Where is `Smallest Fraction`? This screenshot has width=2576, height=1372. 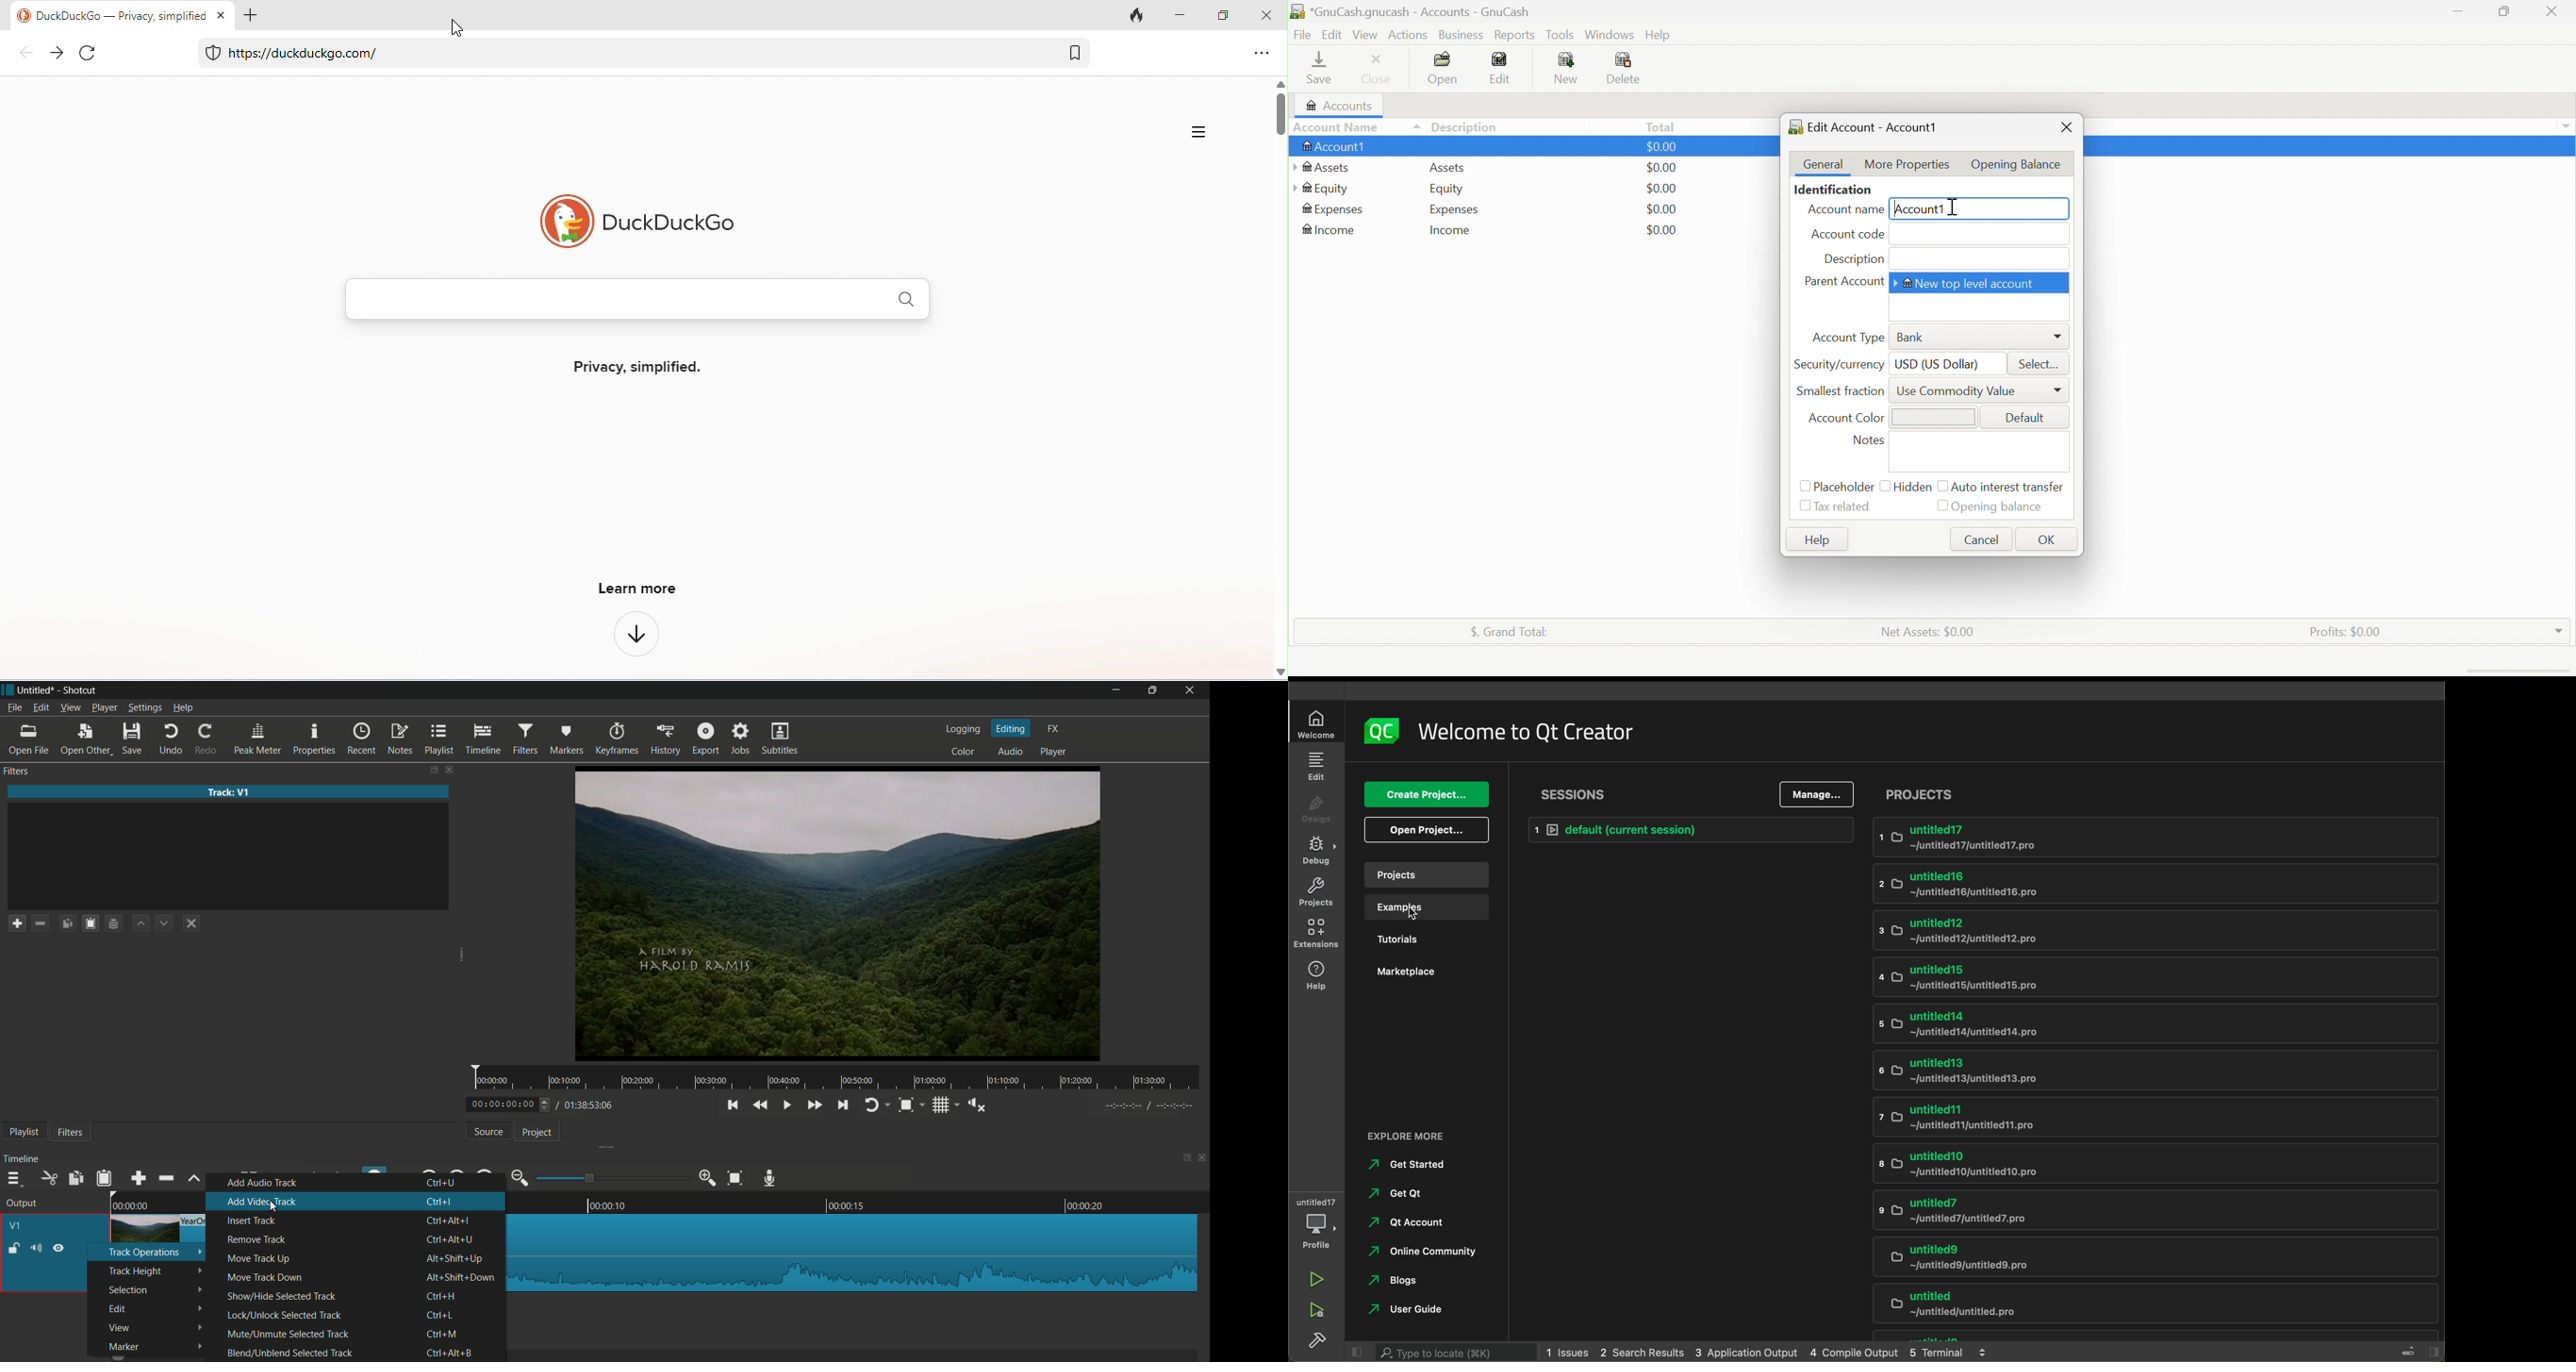
Smallest Fraction is located at coordinates (1839, 391).